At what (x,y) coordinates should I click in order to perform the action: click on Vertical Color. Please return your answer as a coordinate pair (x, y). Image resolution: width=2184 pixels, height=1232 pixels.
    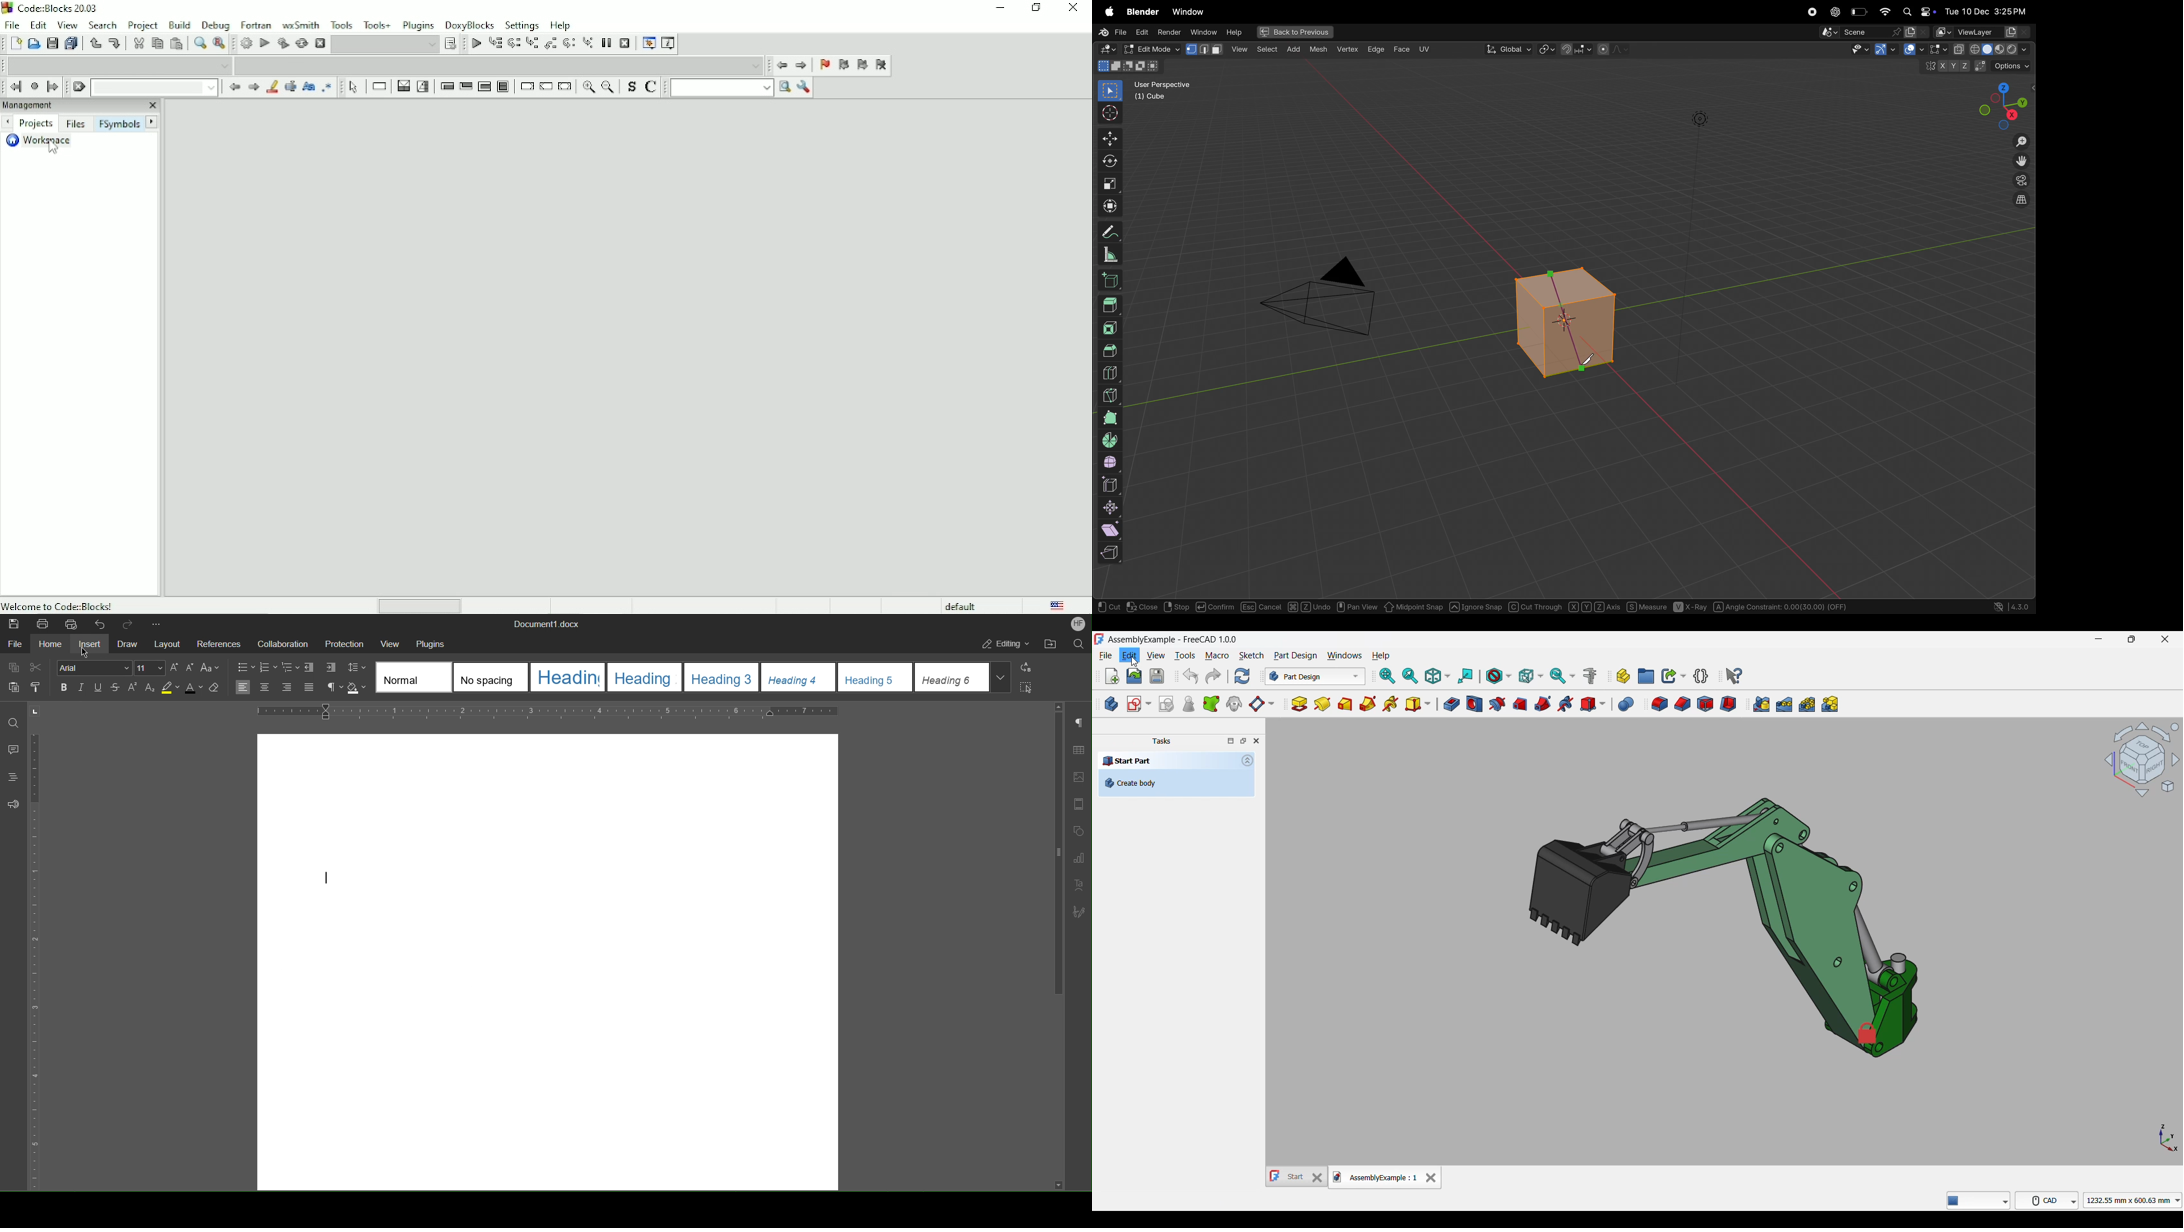
    Looking at the image, I should click on (34, 963).